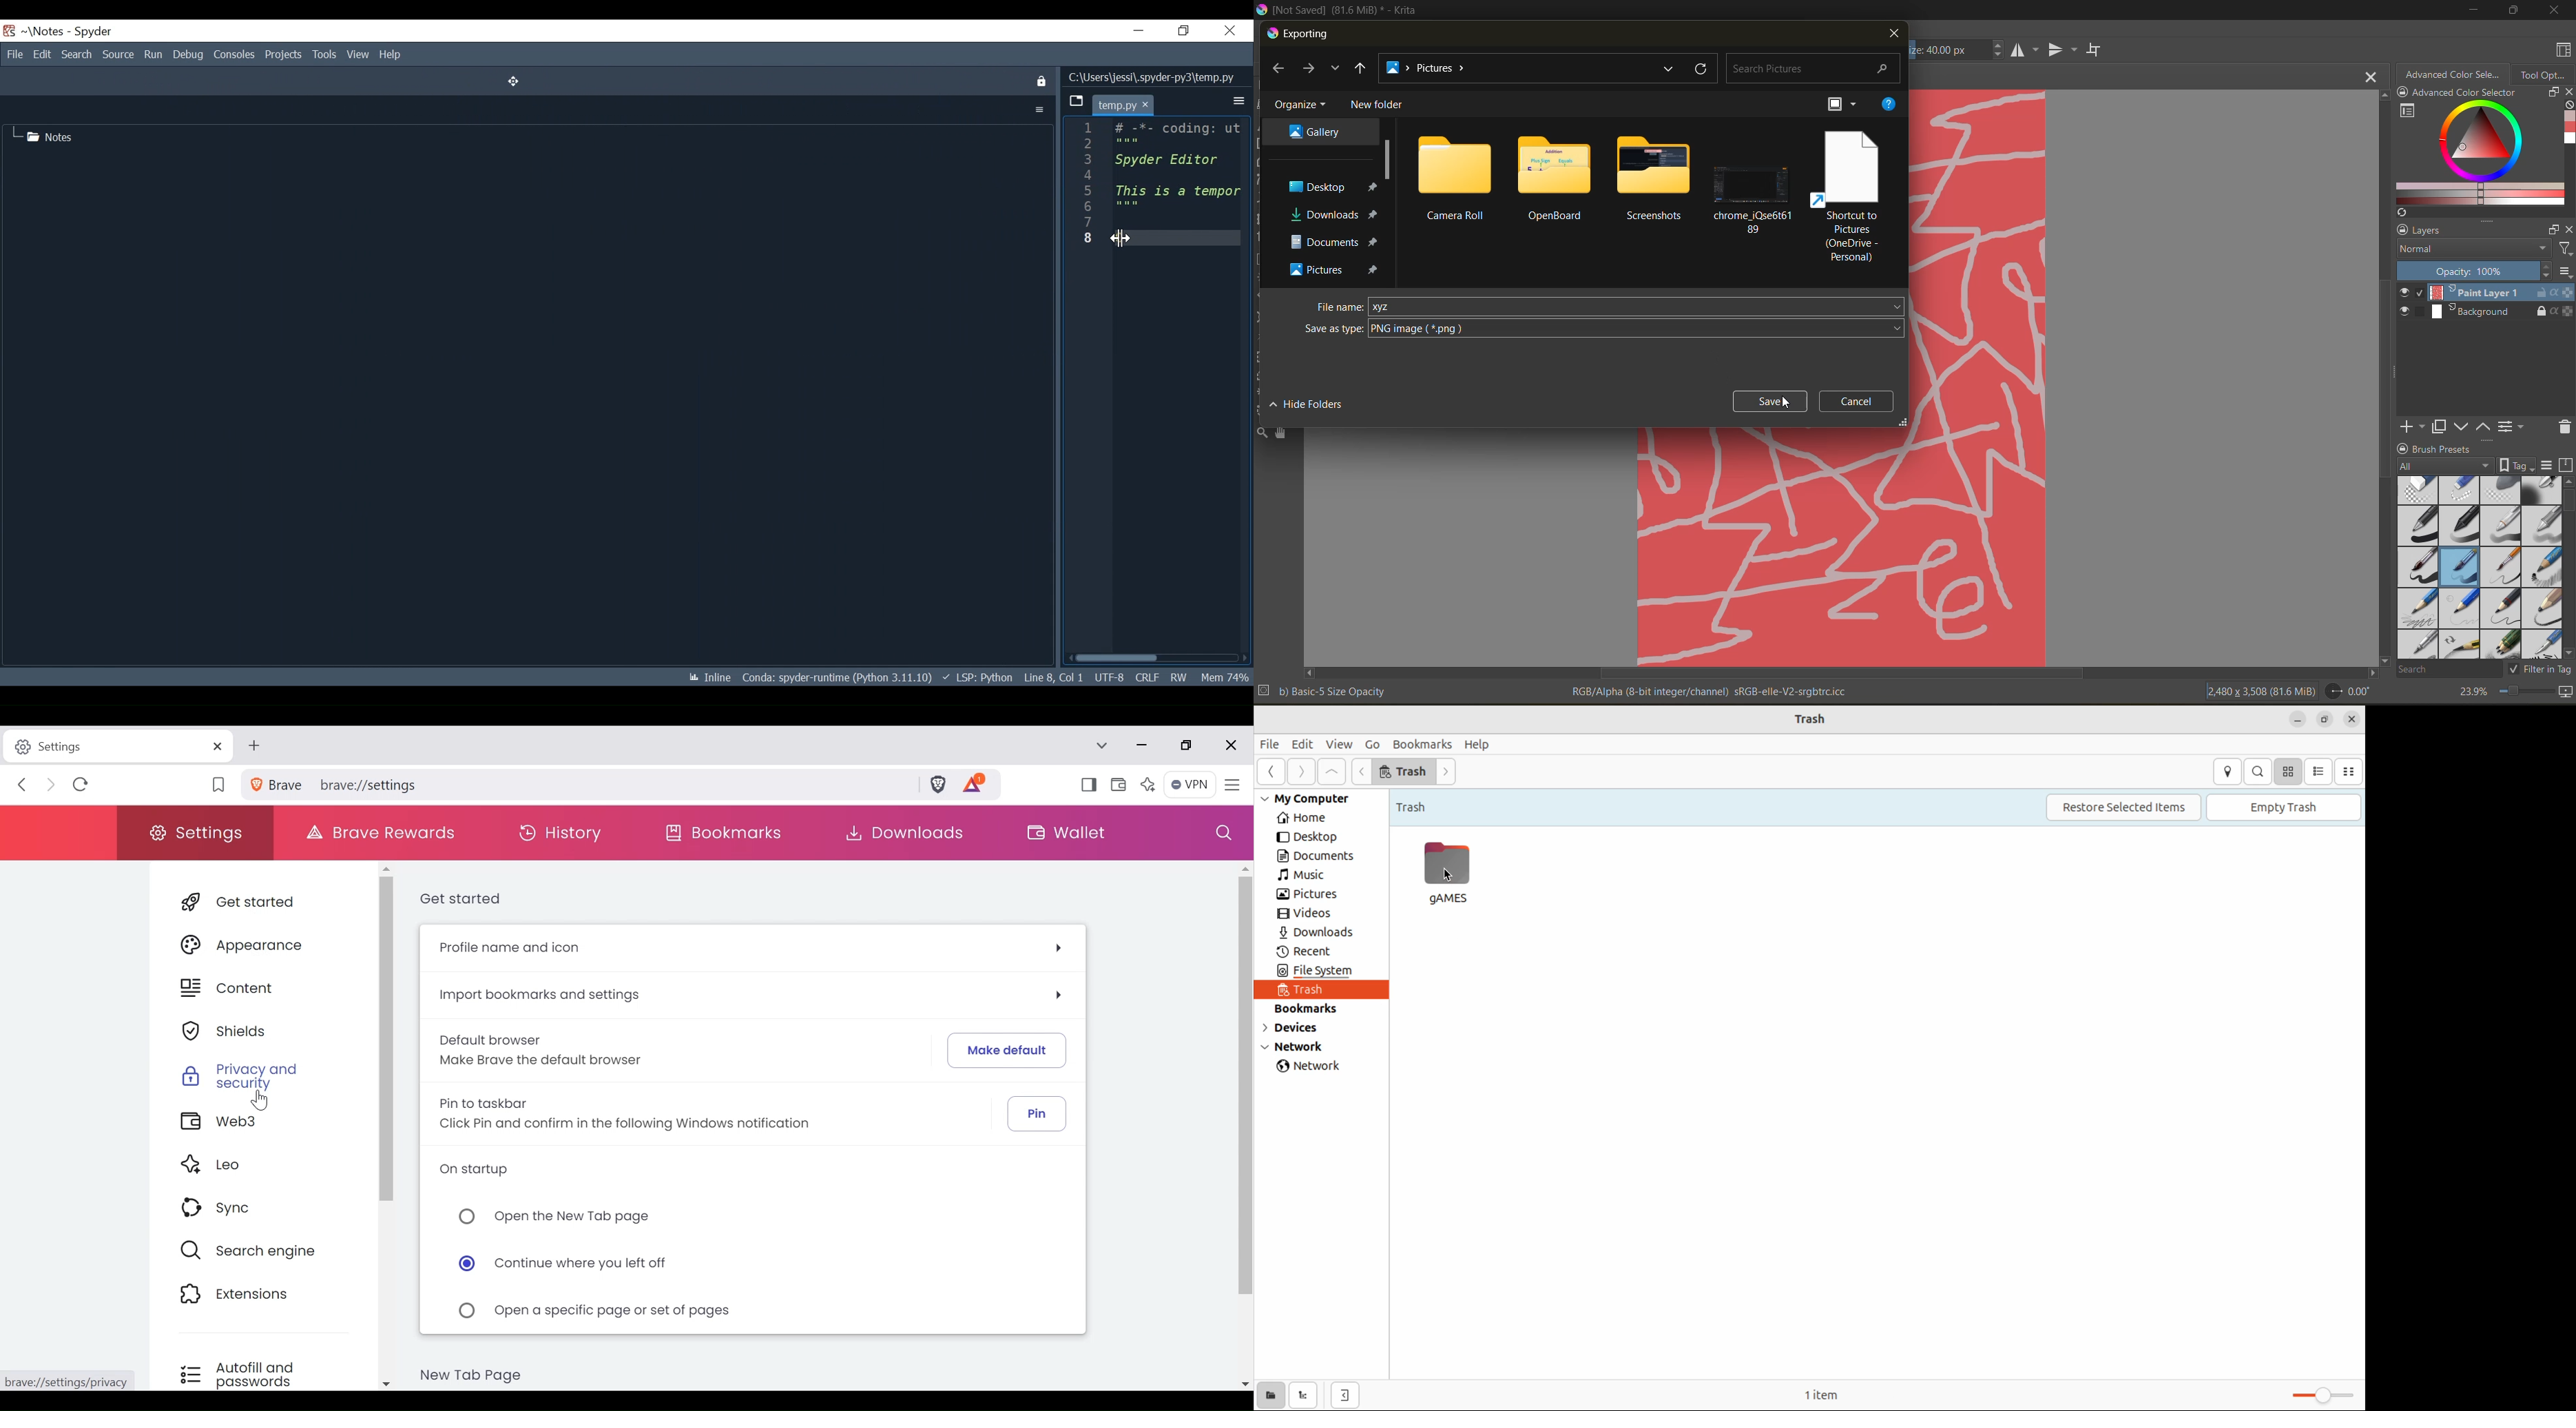 The height and width of the screenshot is (1428, 2576). I want to click on Projects, so click(284, 56).